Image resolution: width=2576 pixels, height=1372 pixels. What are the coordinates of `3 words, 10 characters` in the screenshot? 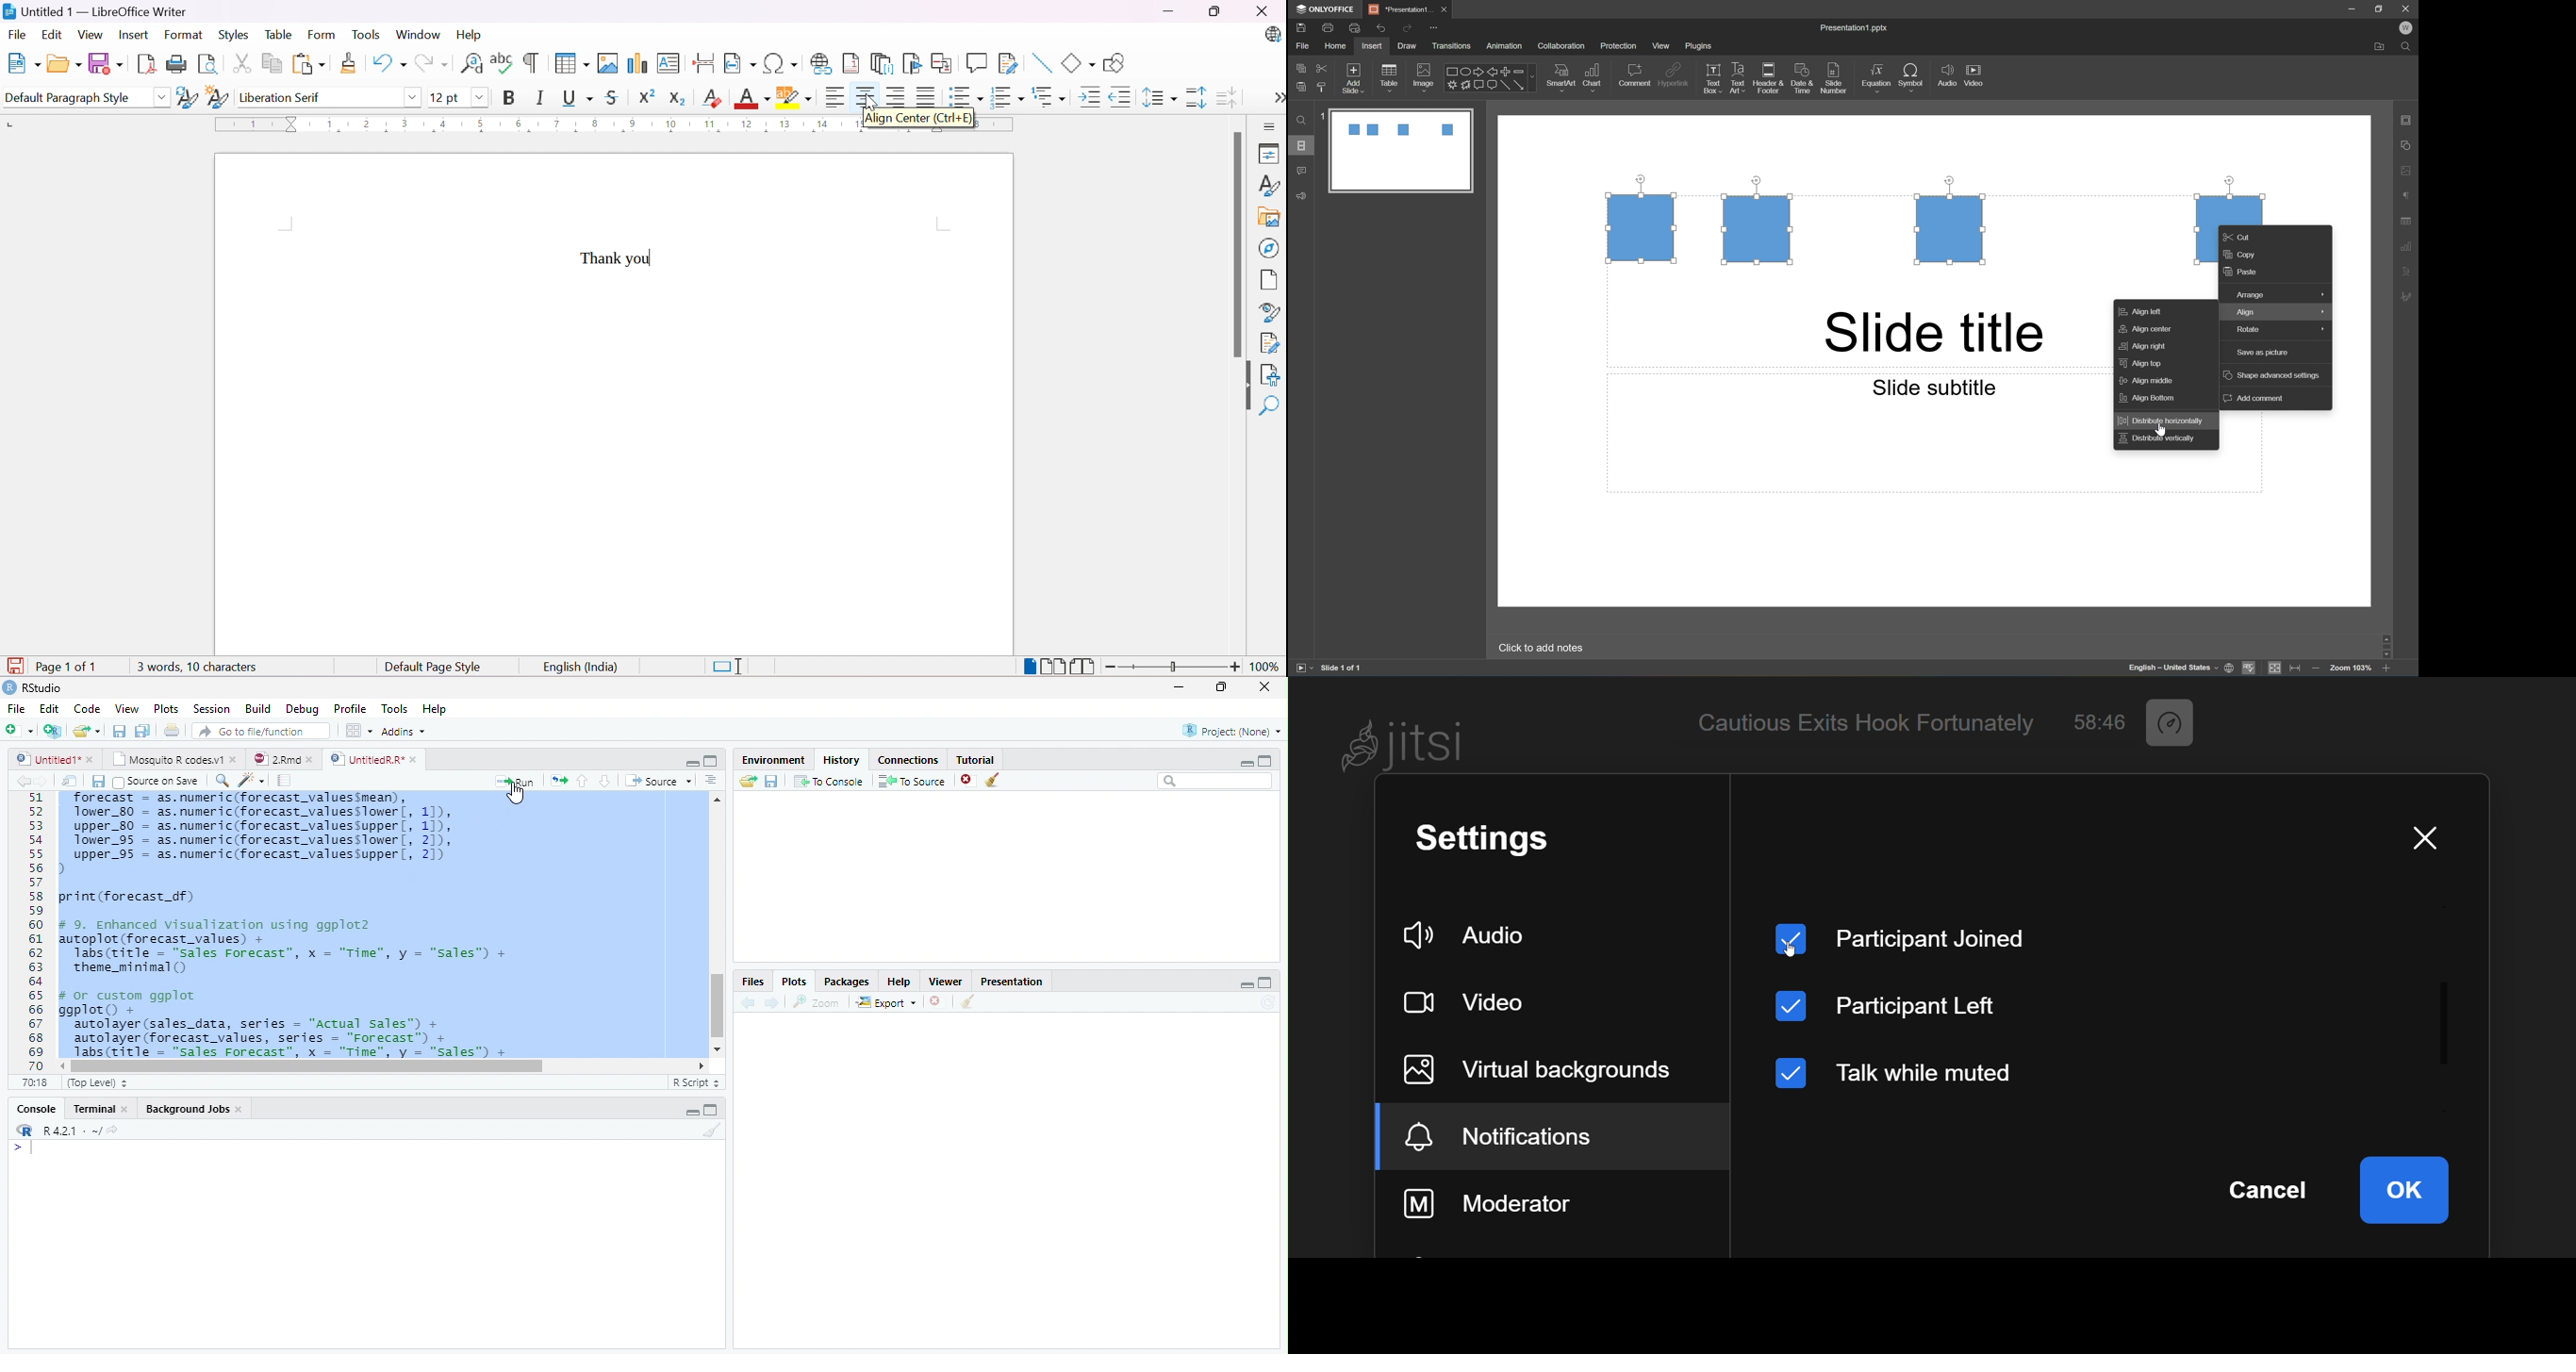 It's located at (196, 666).